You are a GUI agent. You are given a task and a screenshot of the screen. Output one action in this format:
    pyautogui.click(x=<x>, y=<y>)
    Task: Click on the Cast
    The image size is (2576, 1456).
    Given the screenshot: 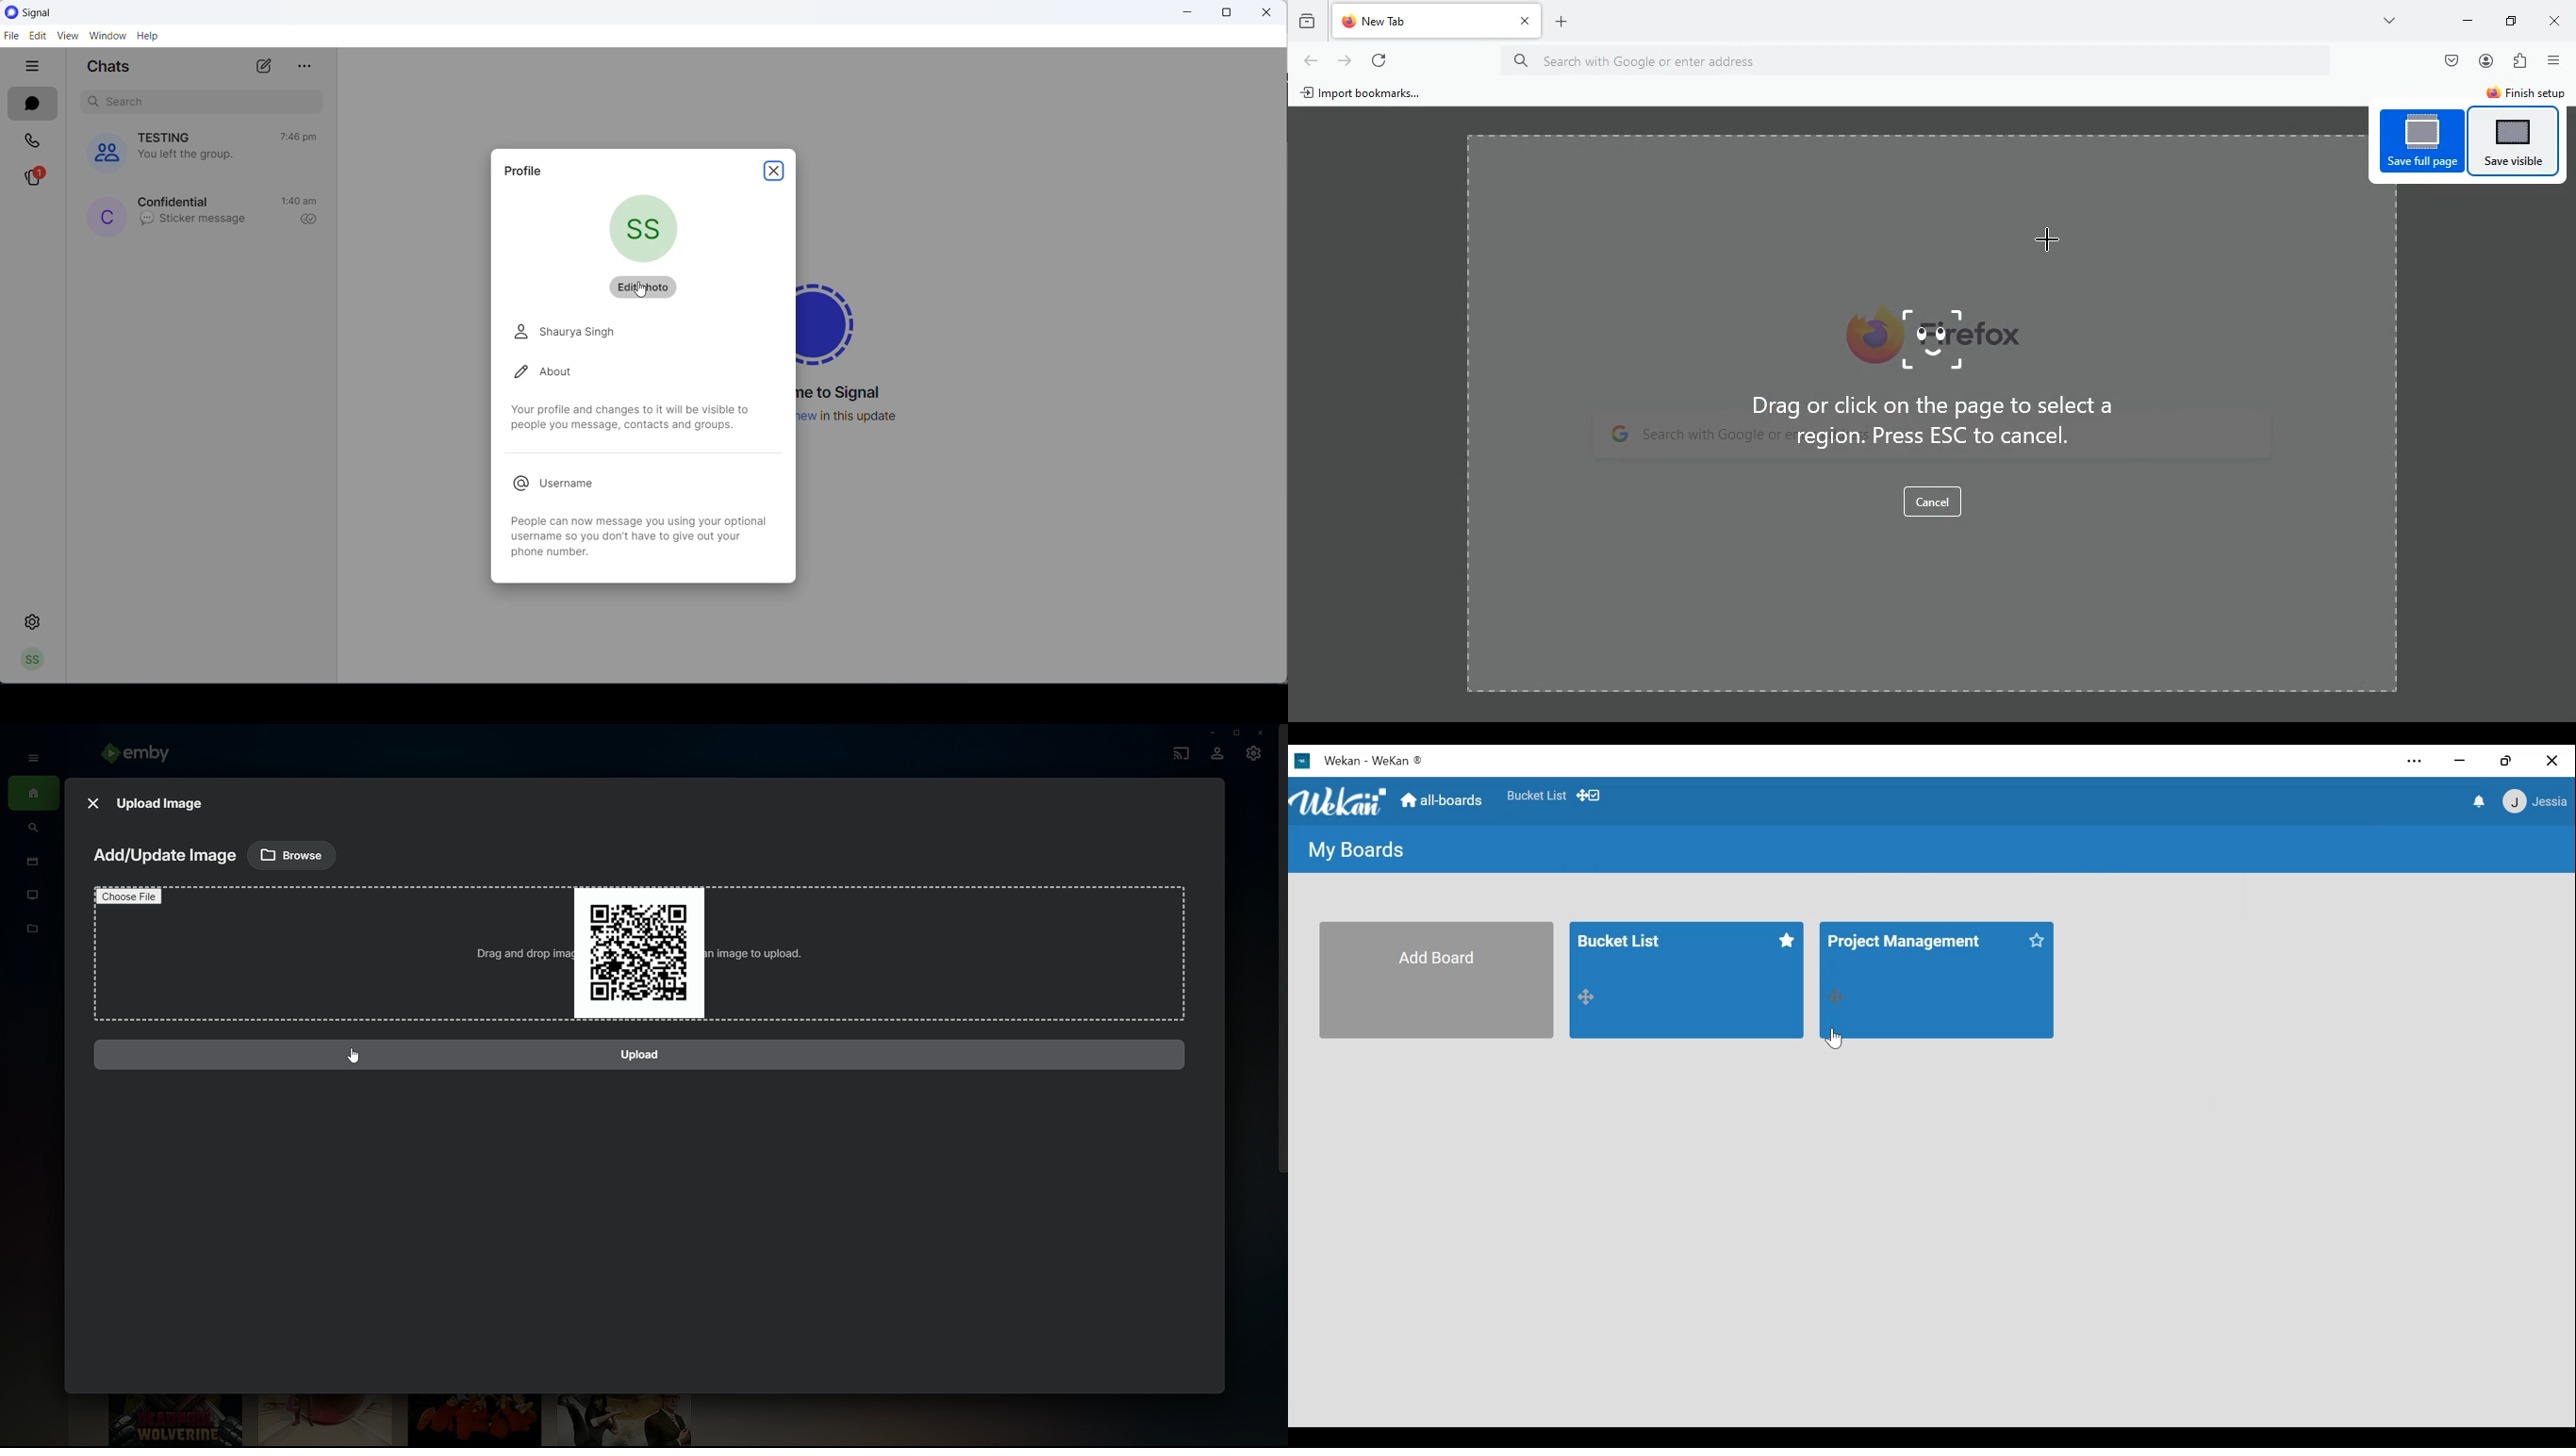 What is the action you would take?
    pyautogui.click(x=1178, y=751)
    